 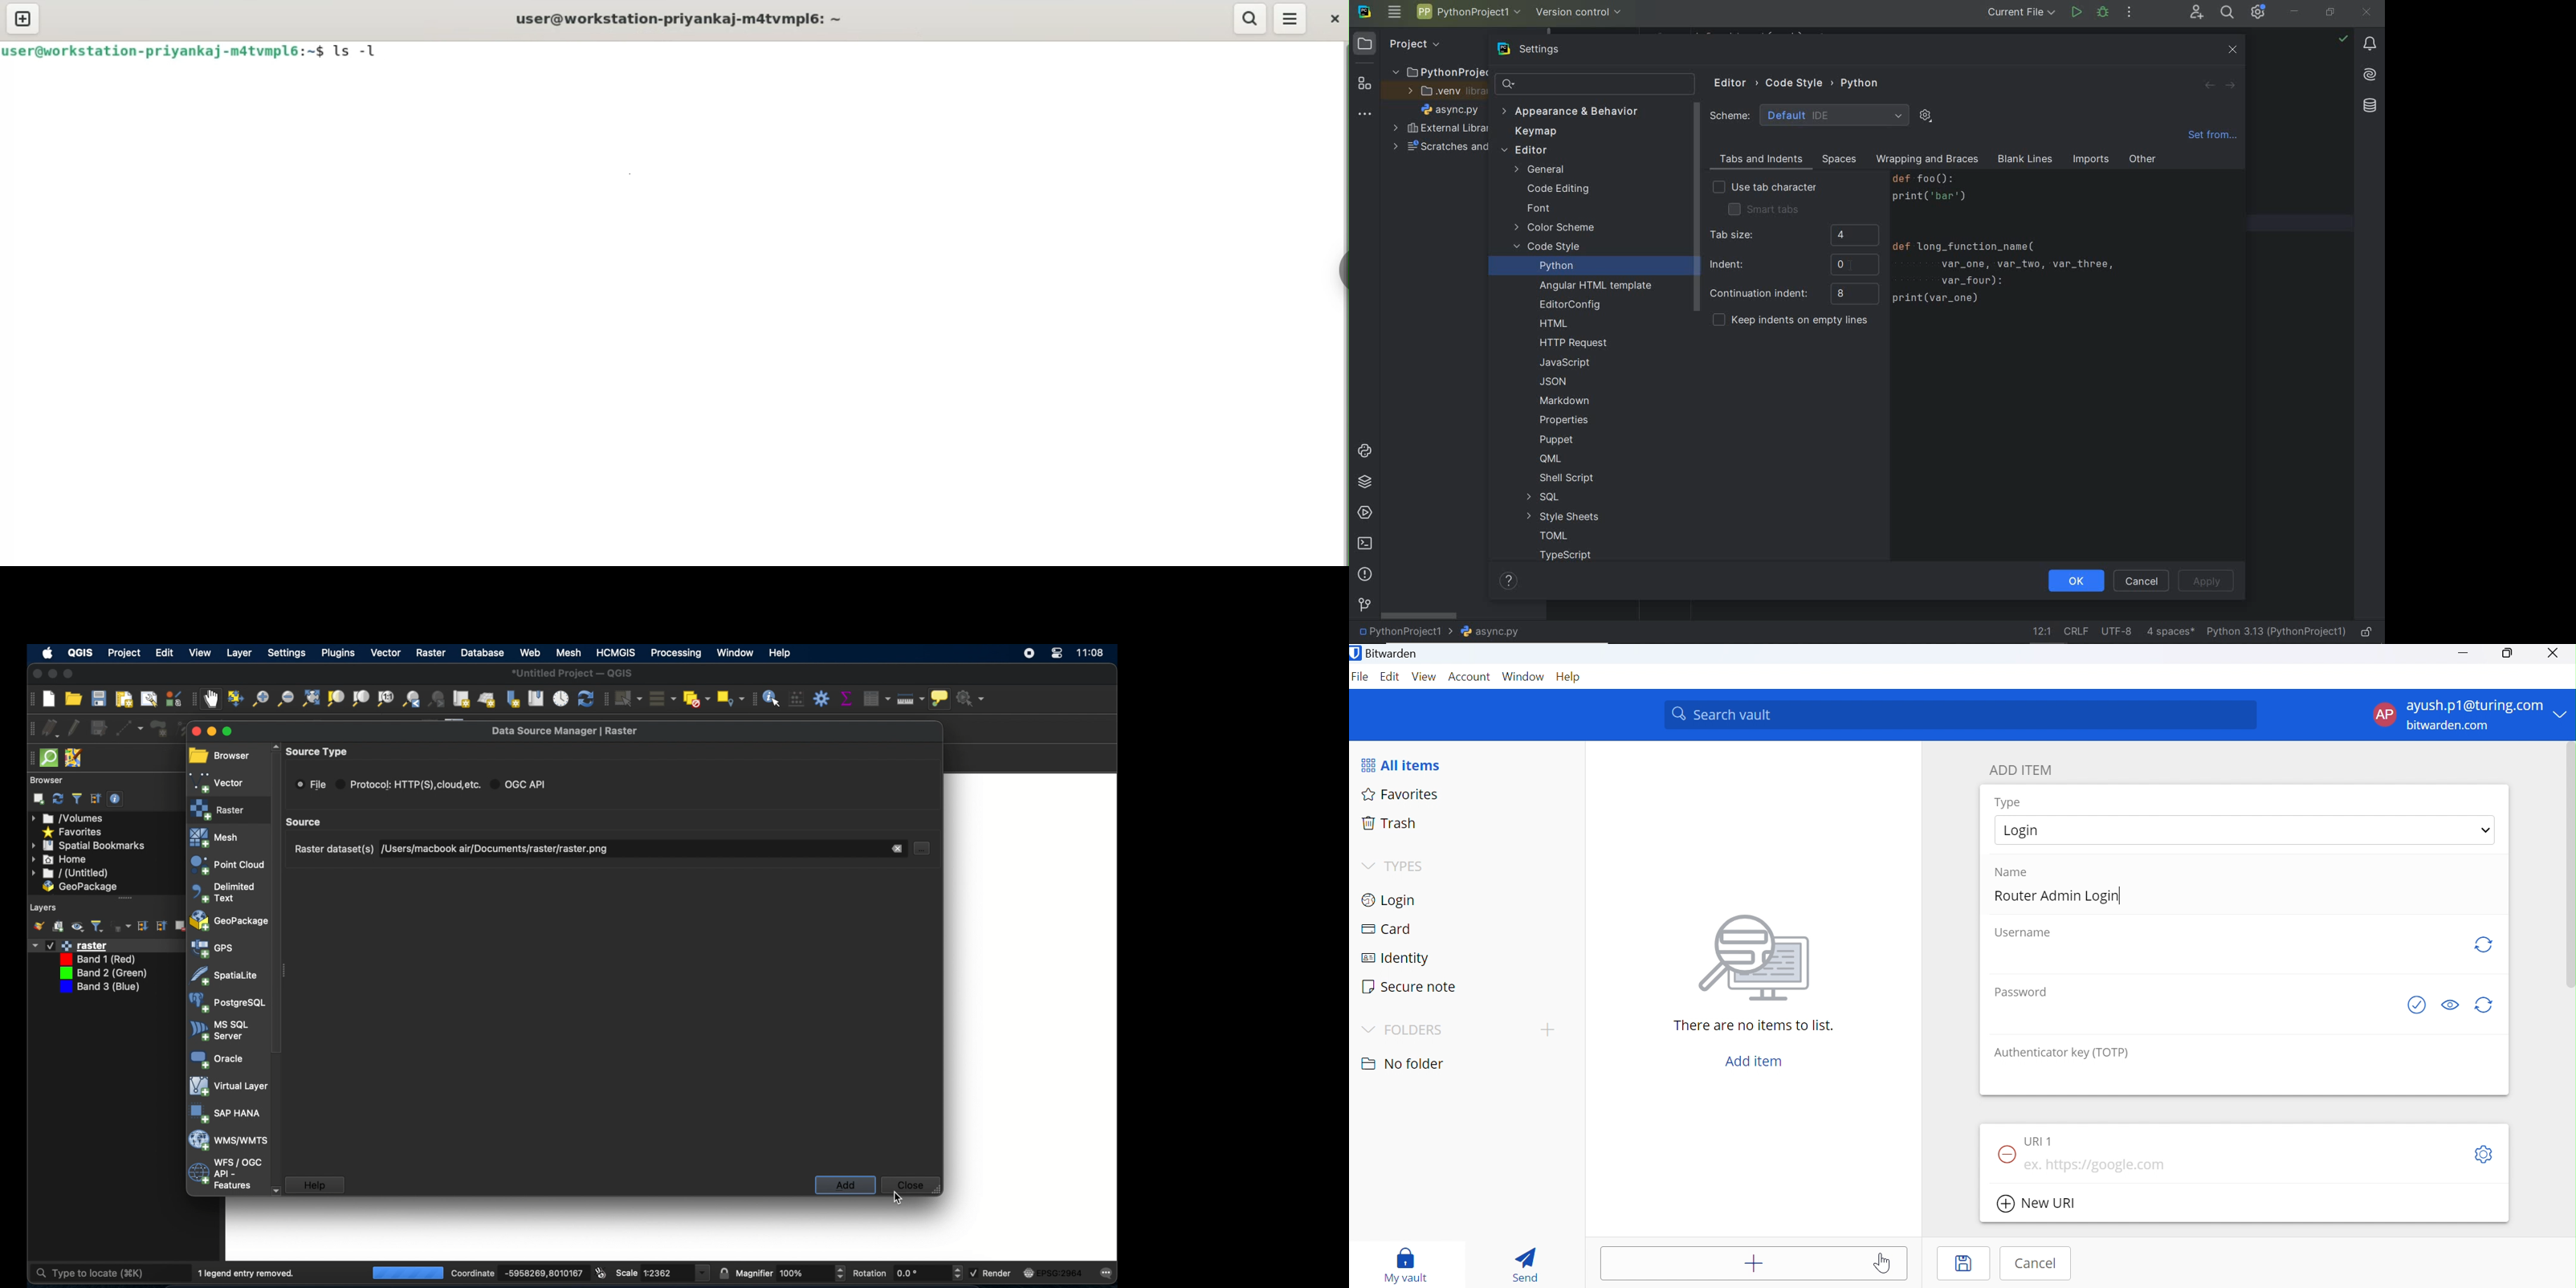 I want to click on zoom to selection, so click(x=336, y=698).